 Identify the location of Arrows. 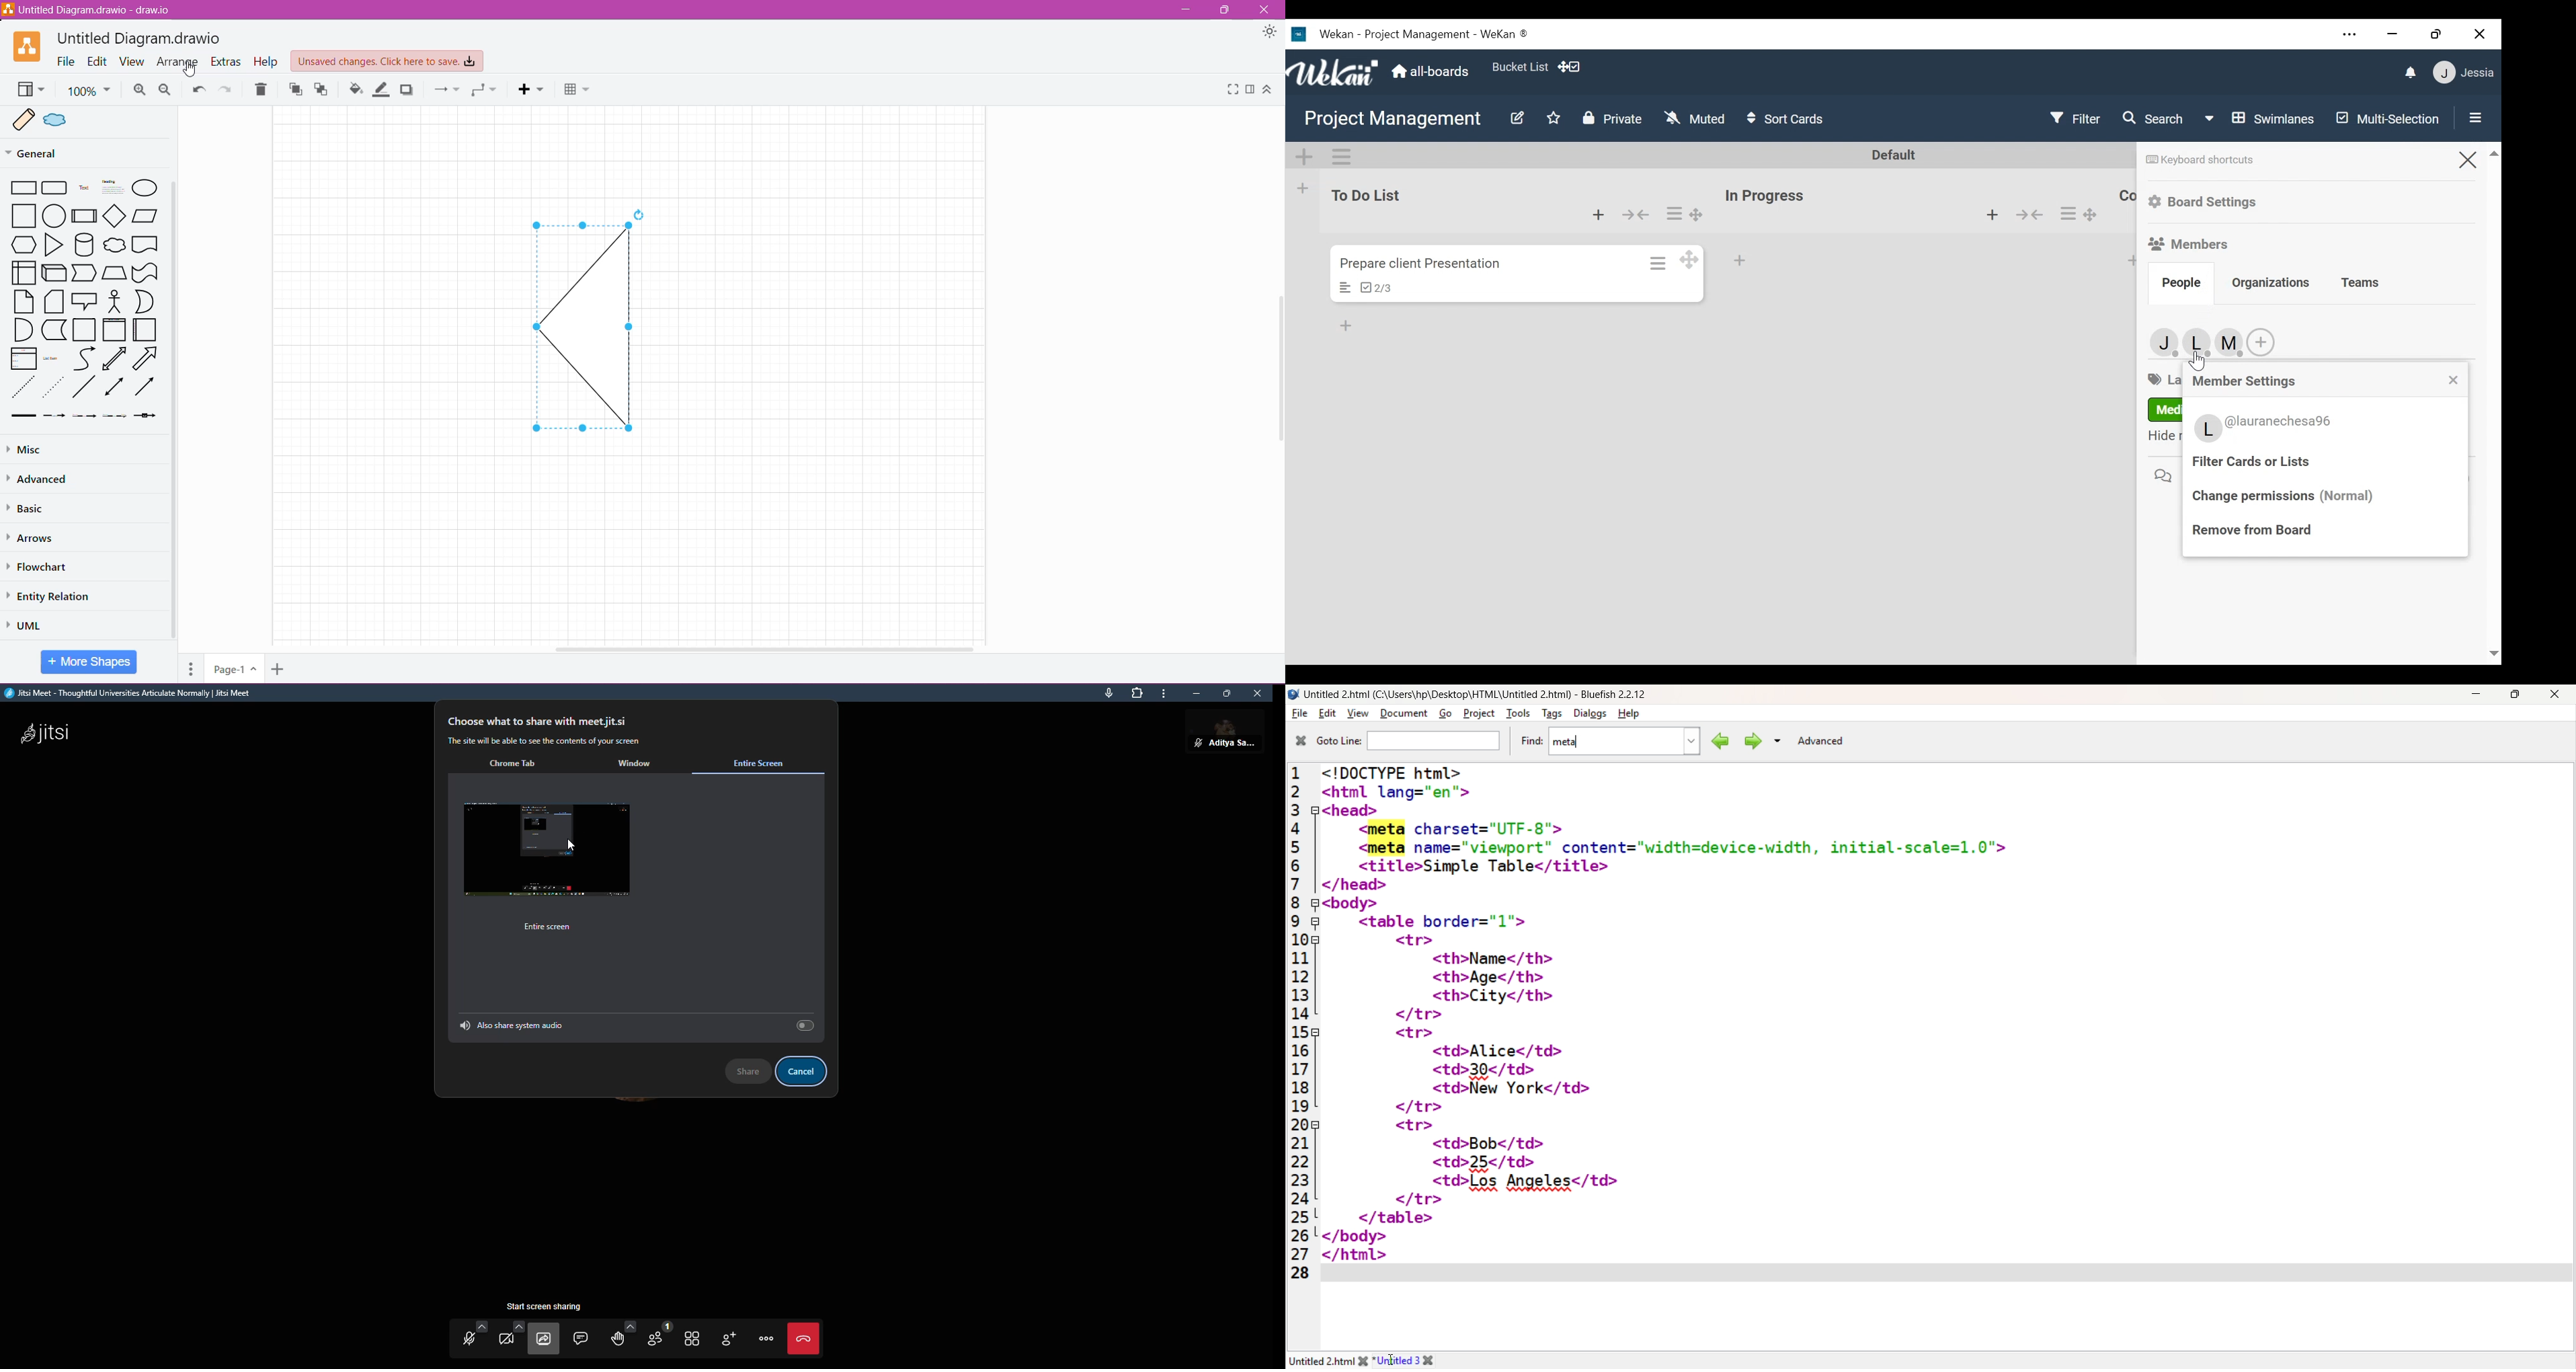
(37, 538).